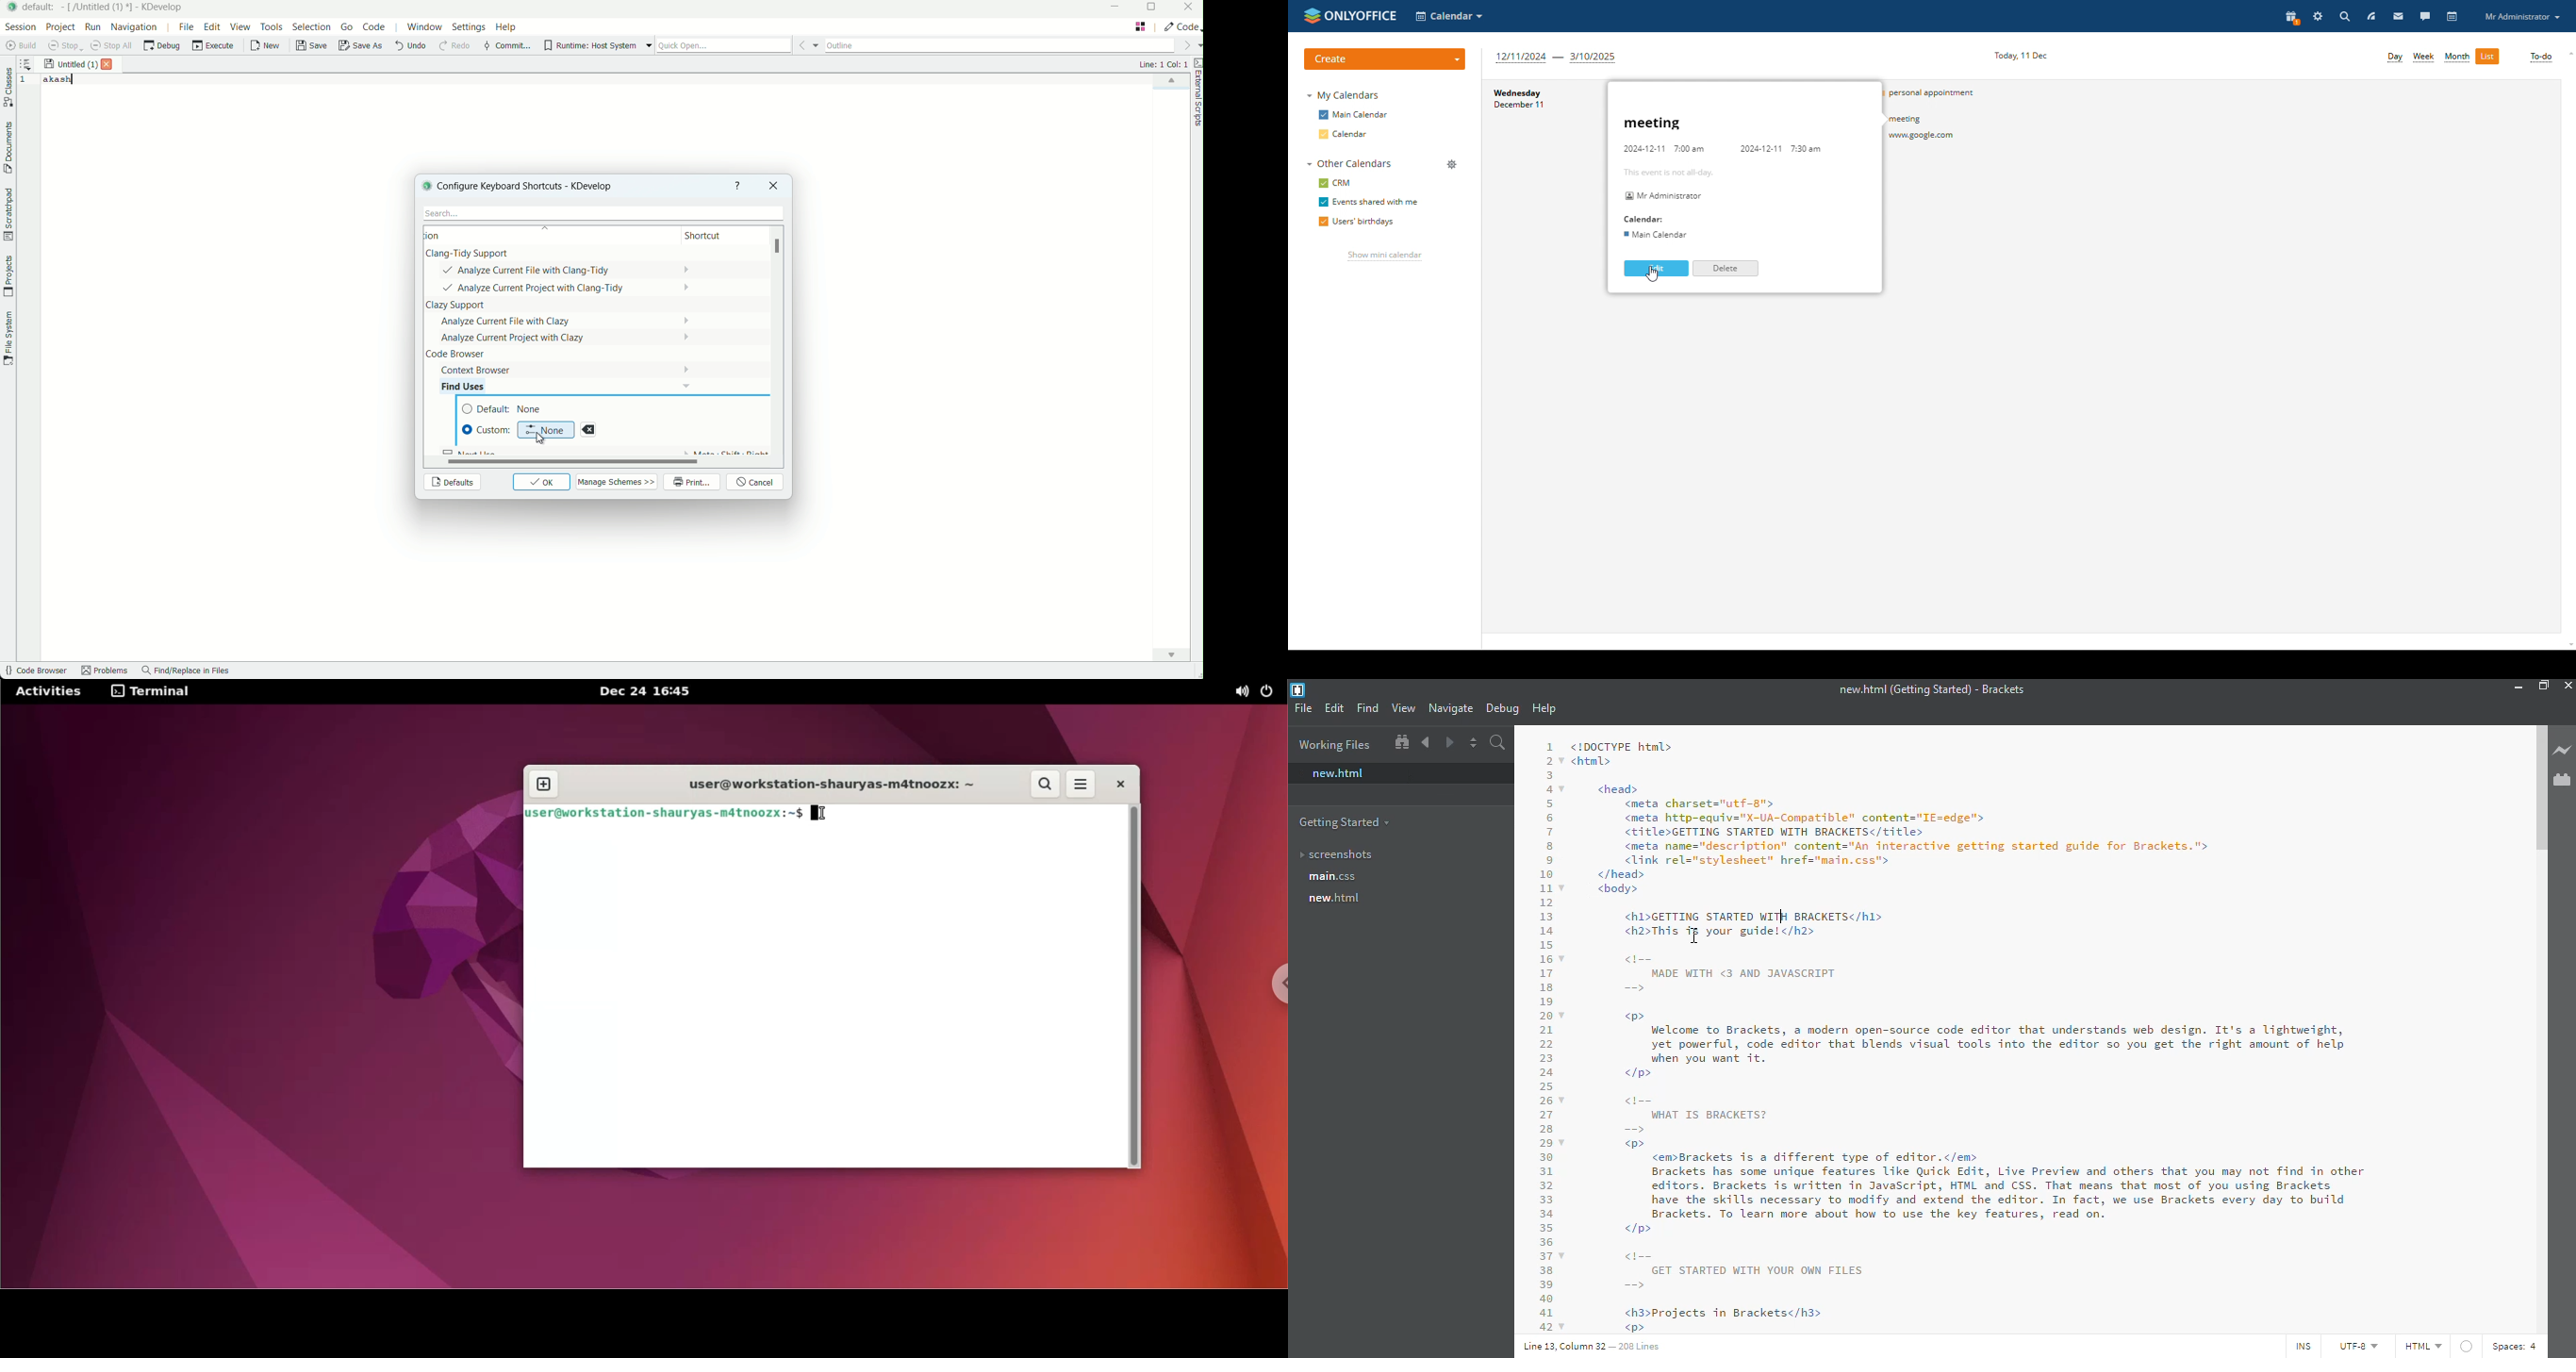  What do you see at coordinates (1452, 707) in the screenshot?
I see `navigate` at bounding box center [1452, 707].